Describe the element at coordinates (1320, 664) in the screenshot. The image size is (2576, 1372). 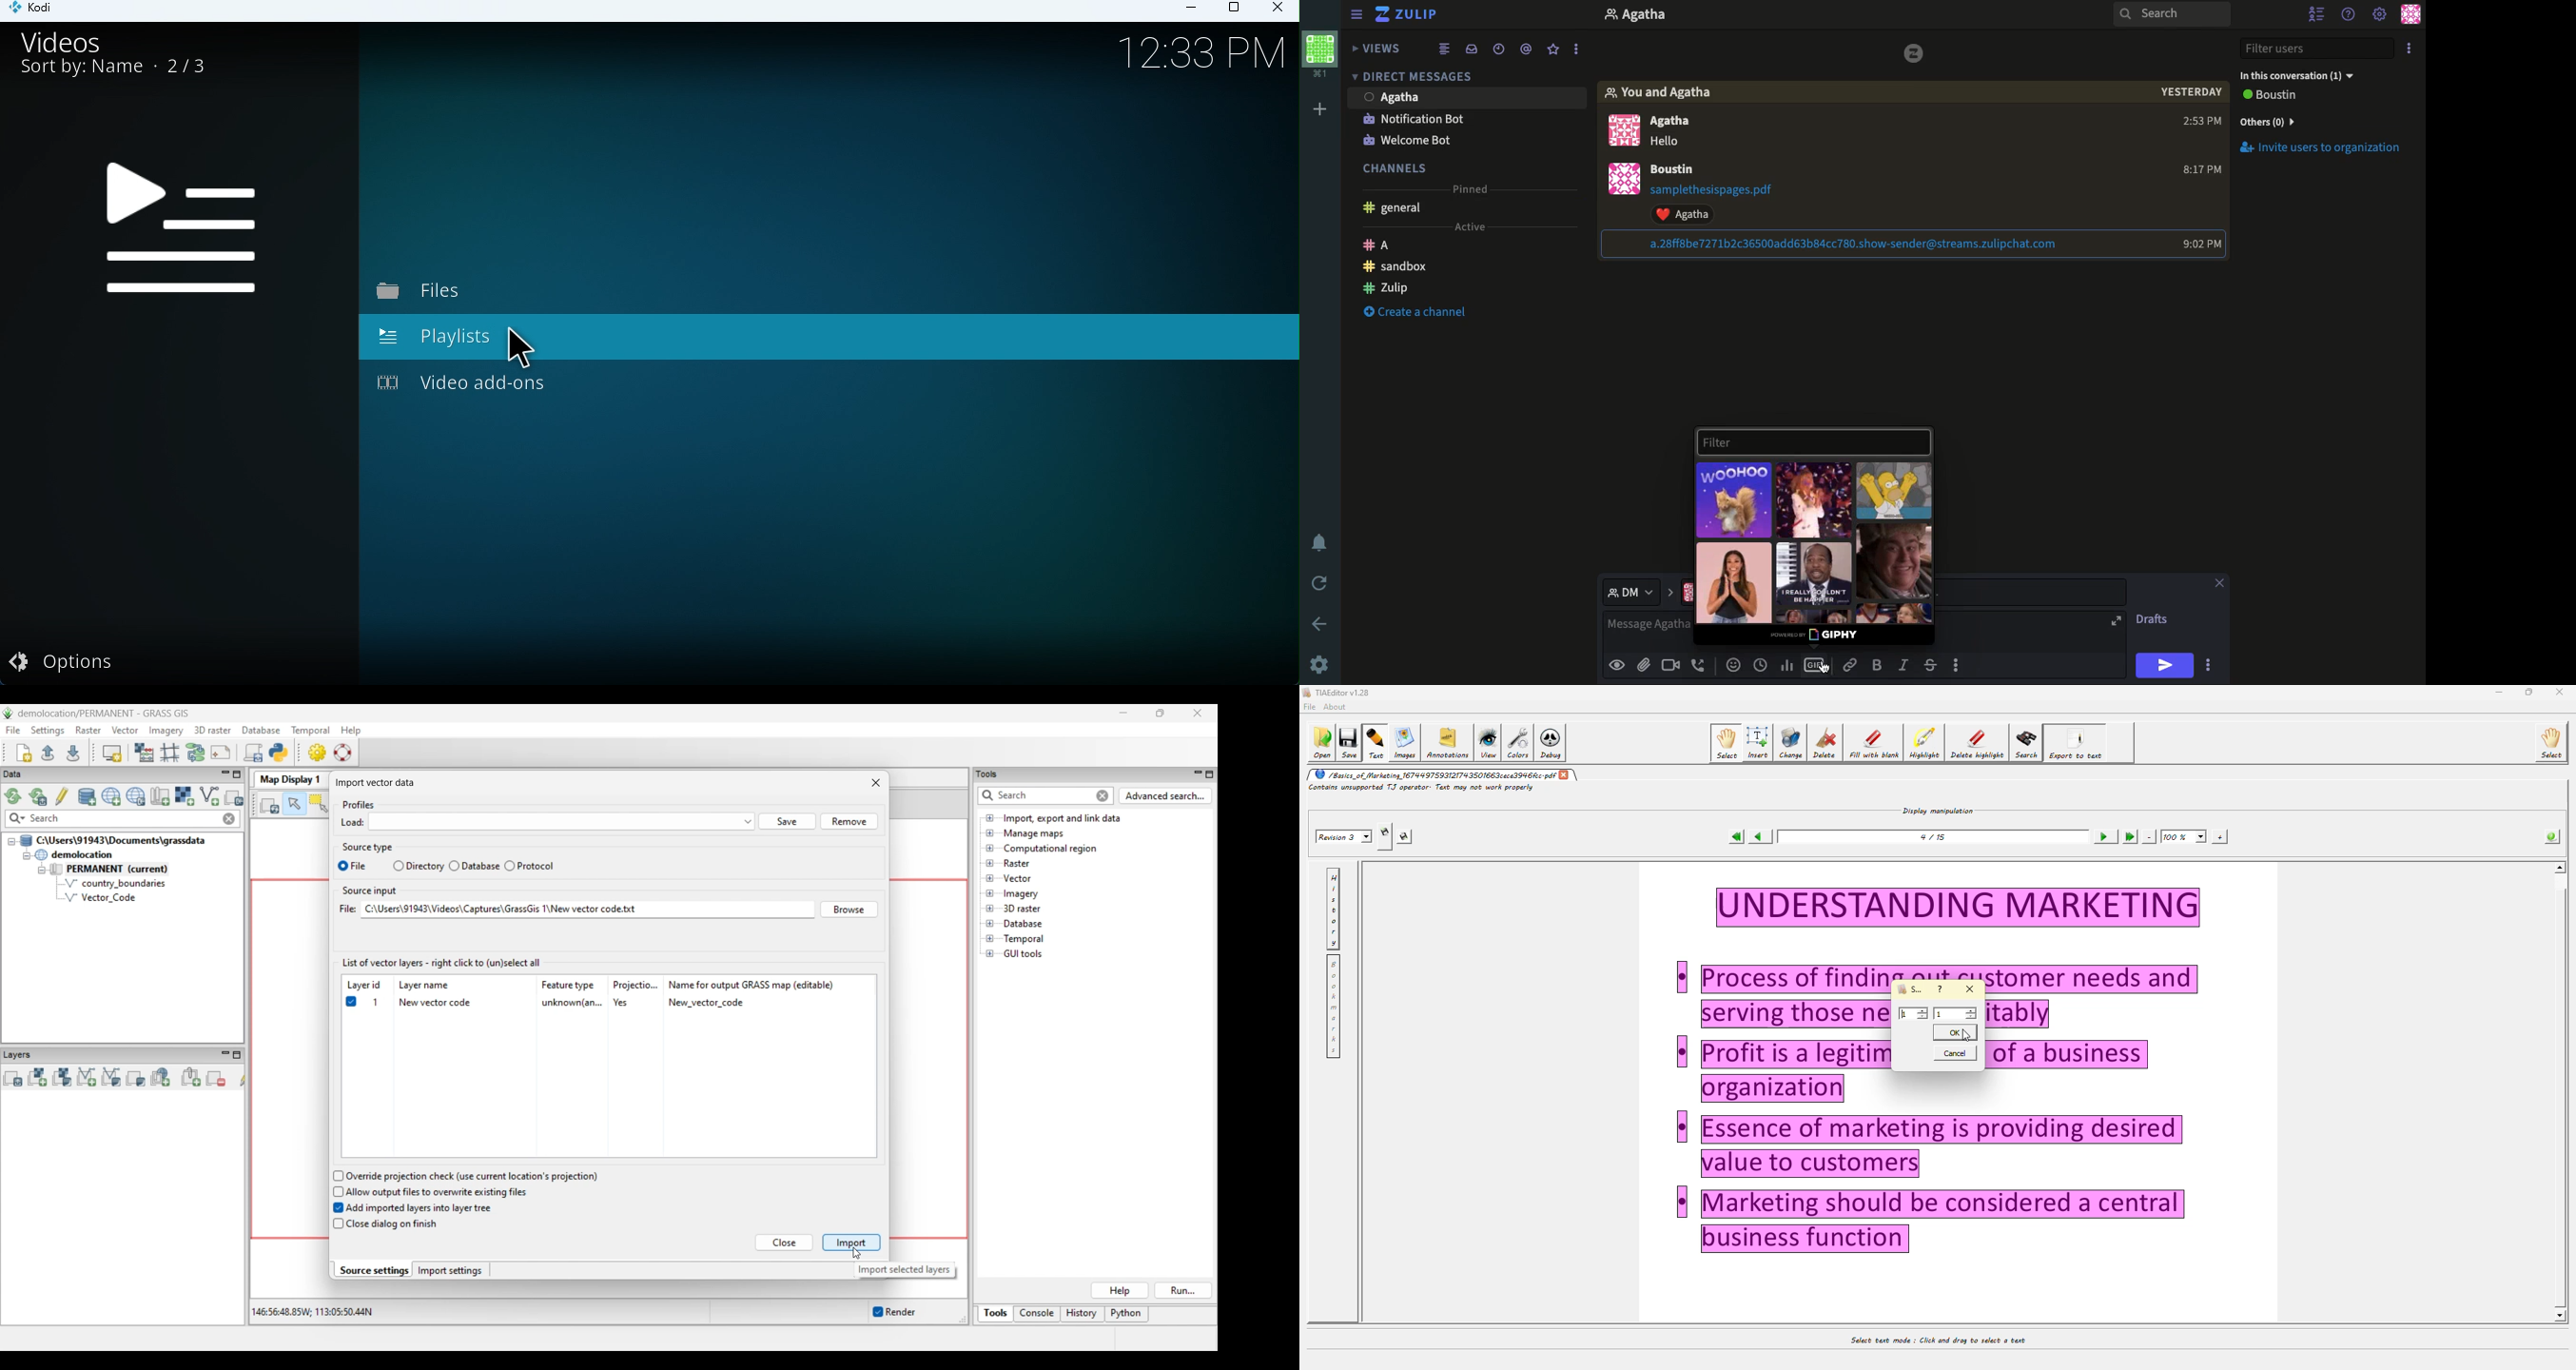
I see `Settings` at that location.